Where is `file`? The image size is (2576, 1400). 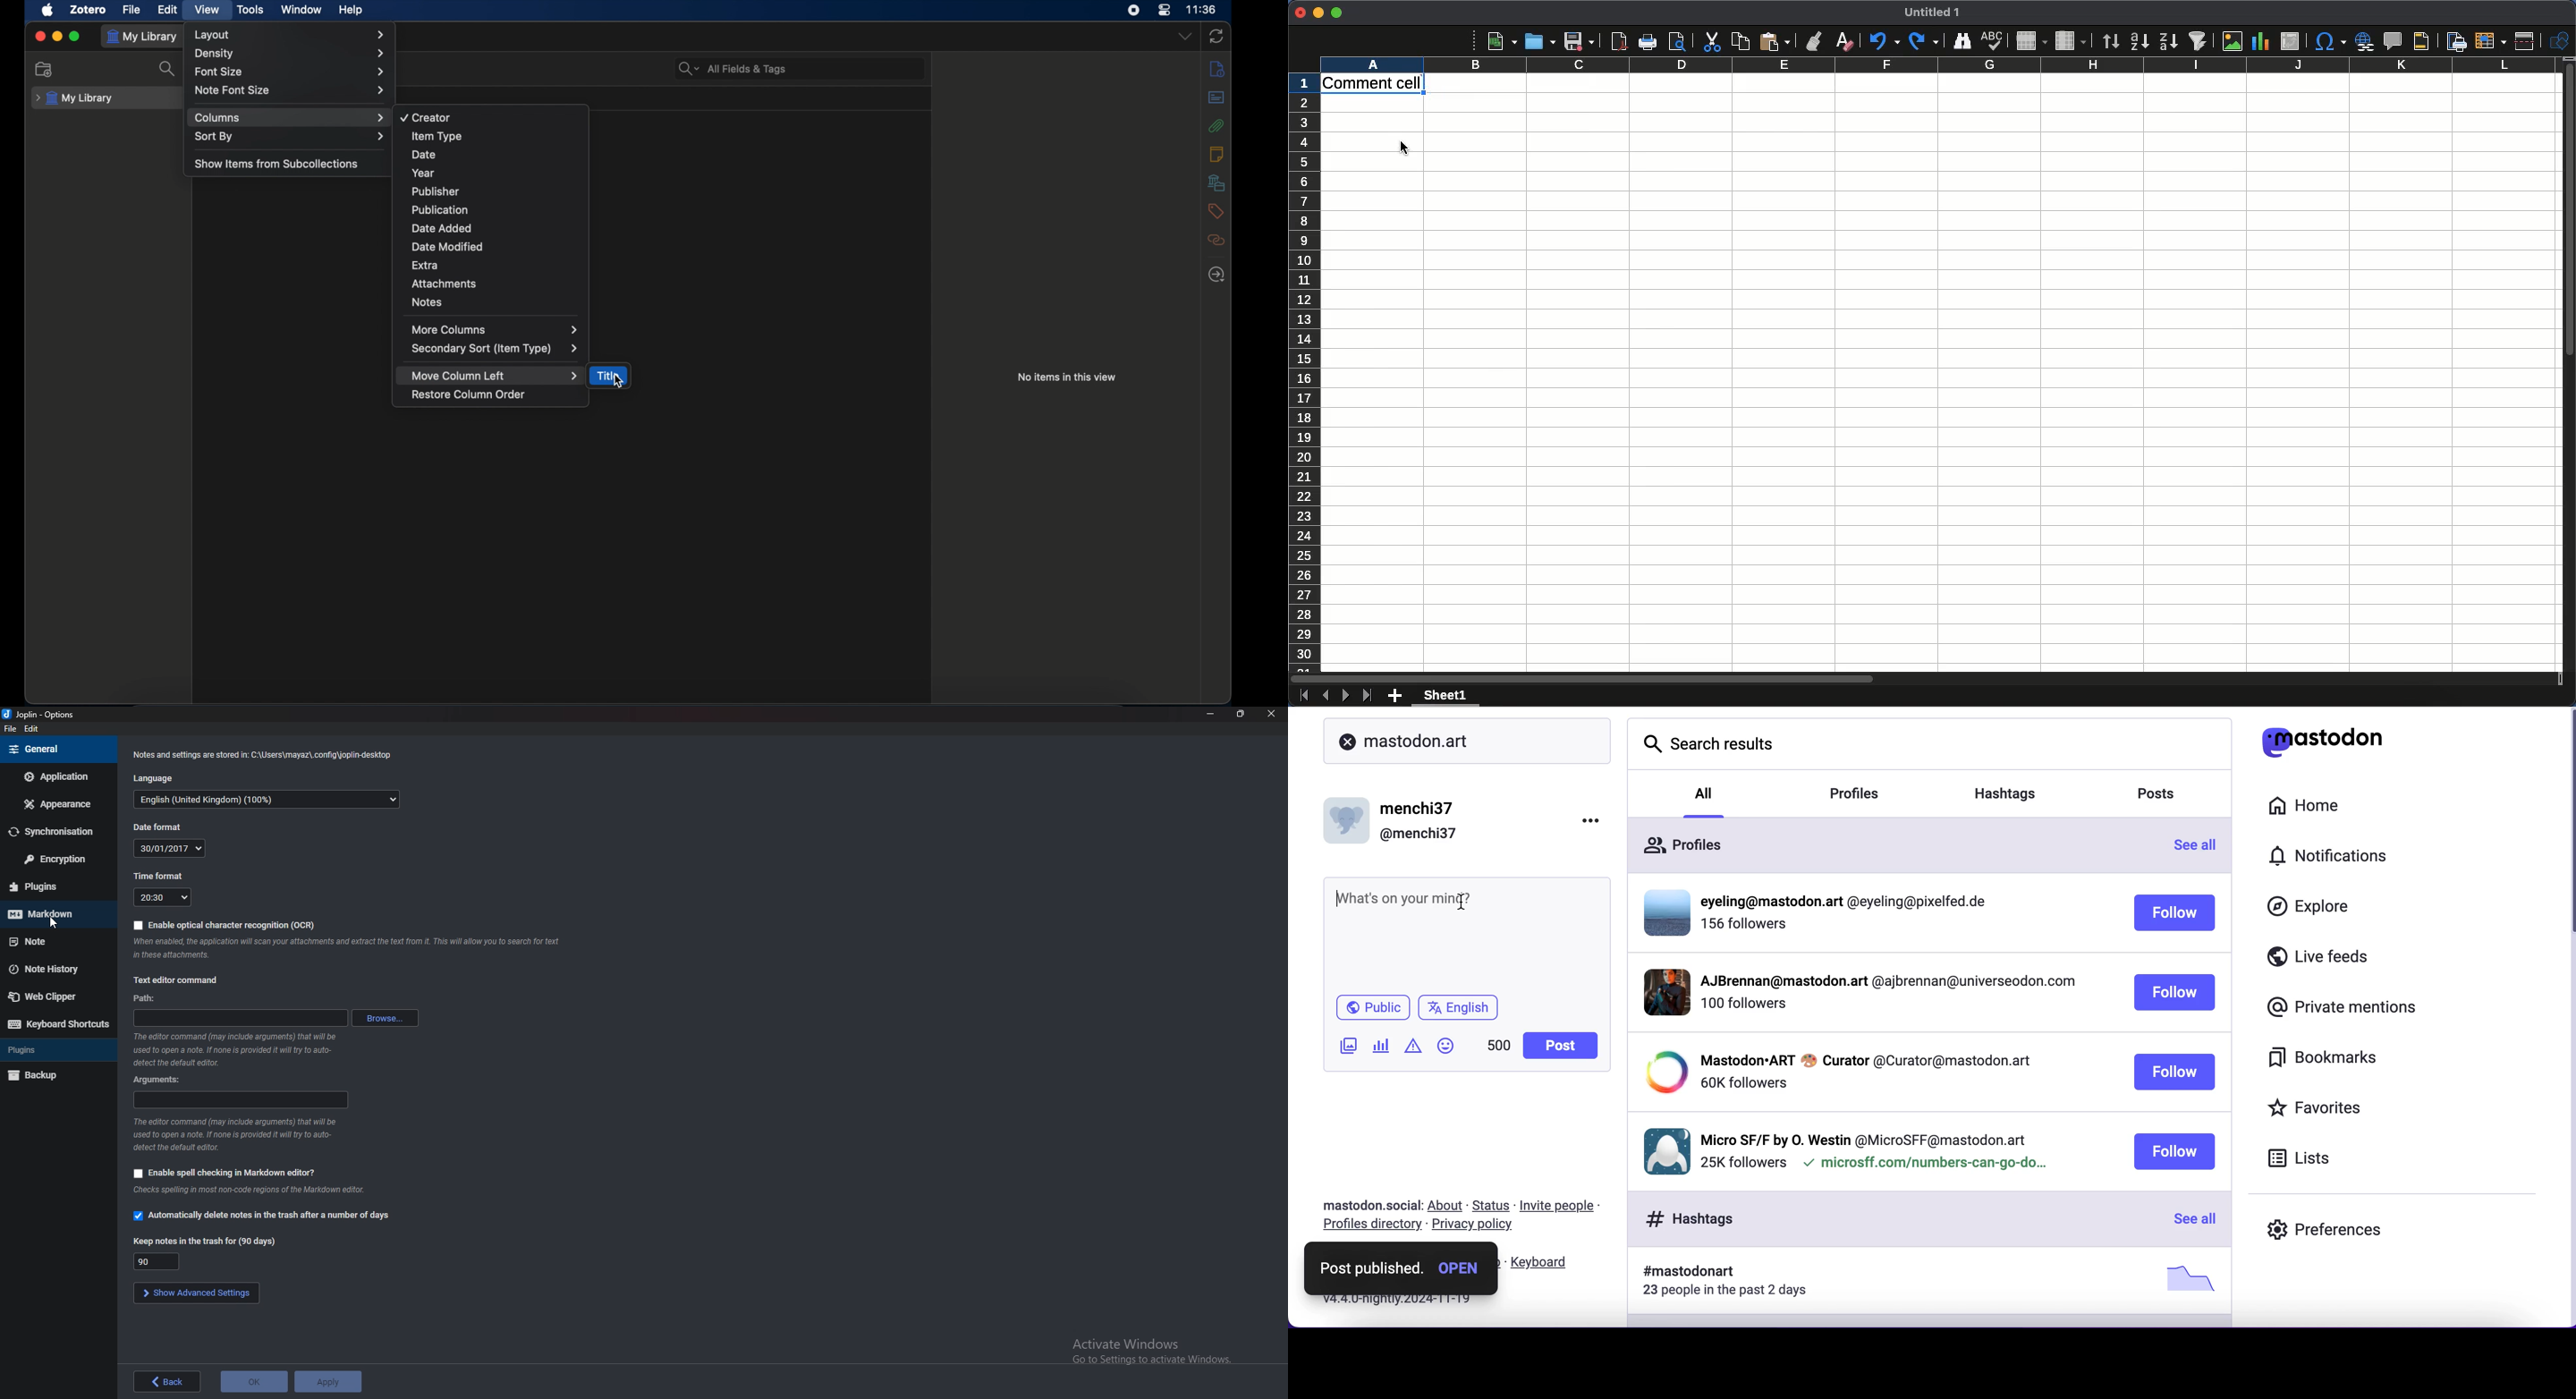 file is located at coordinates (9, 729).